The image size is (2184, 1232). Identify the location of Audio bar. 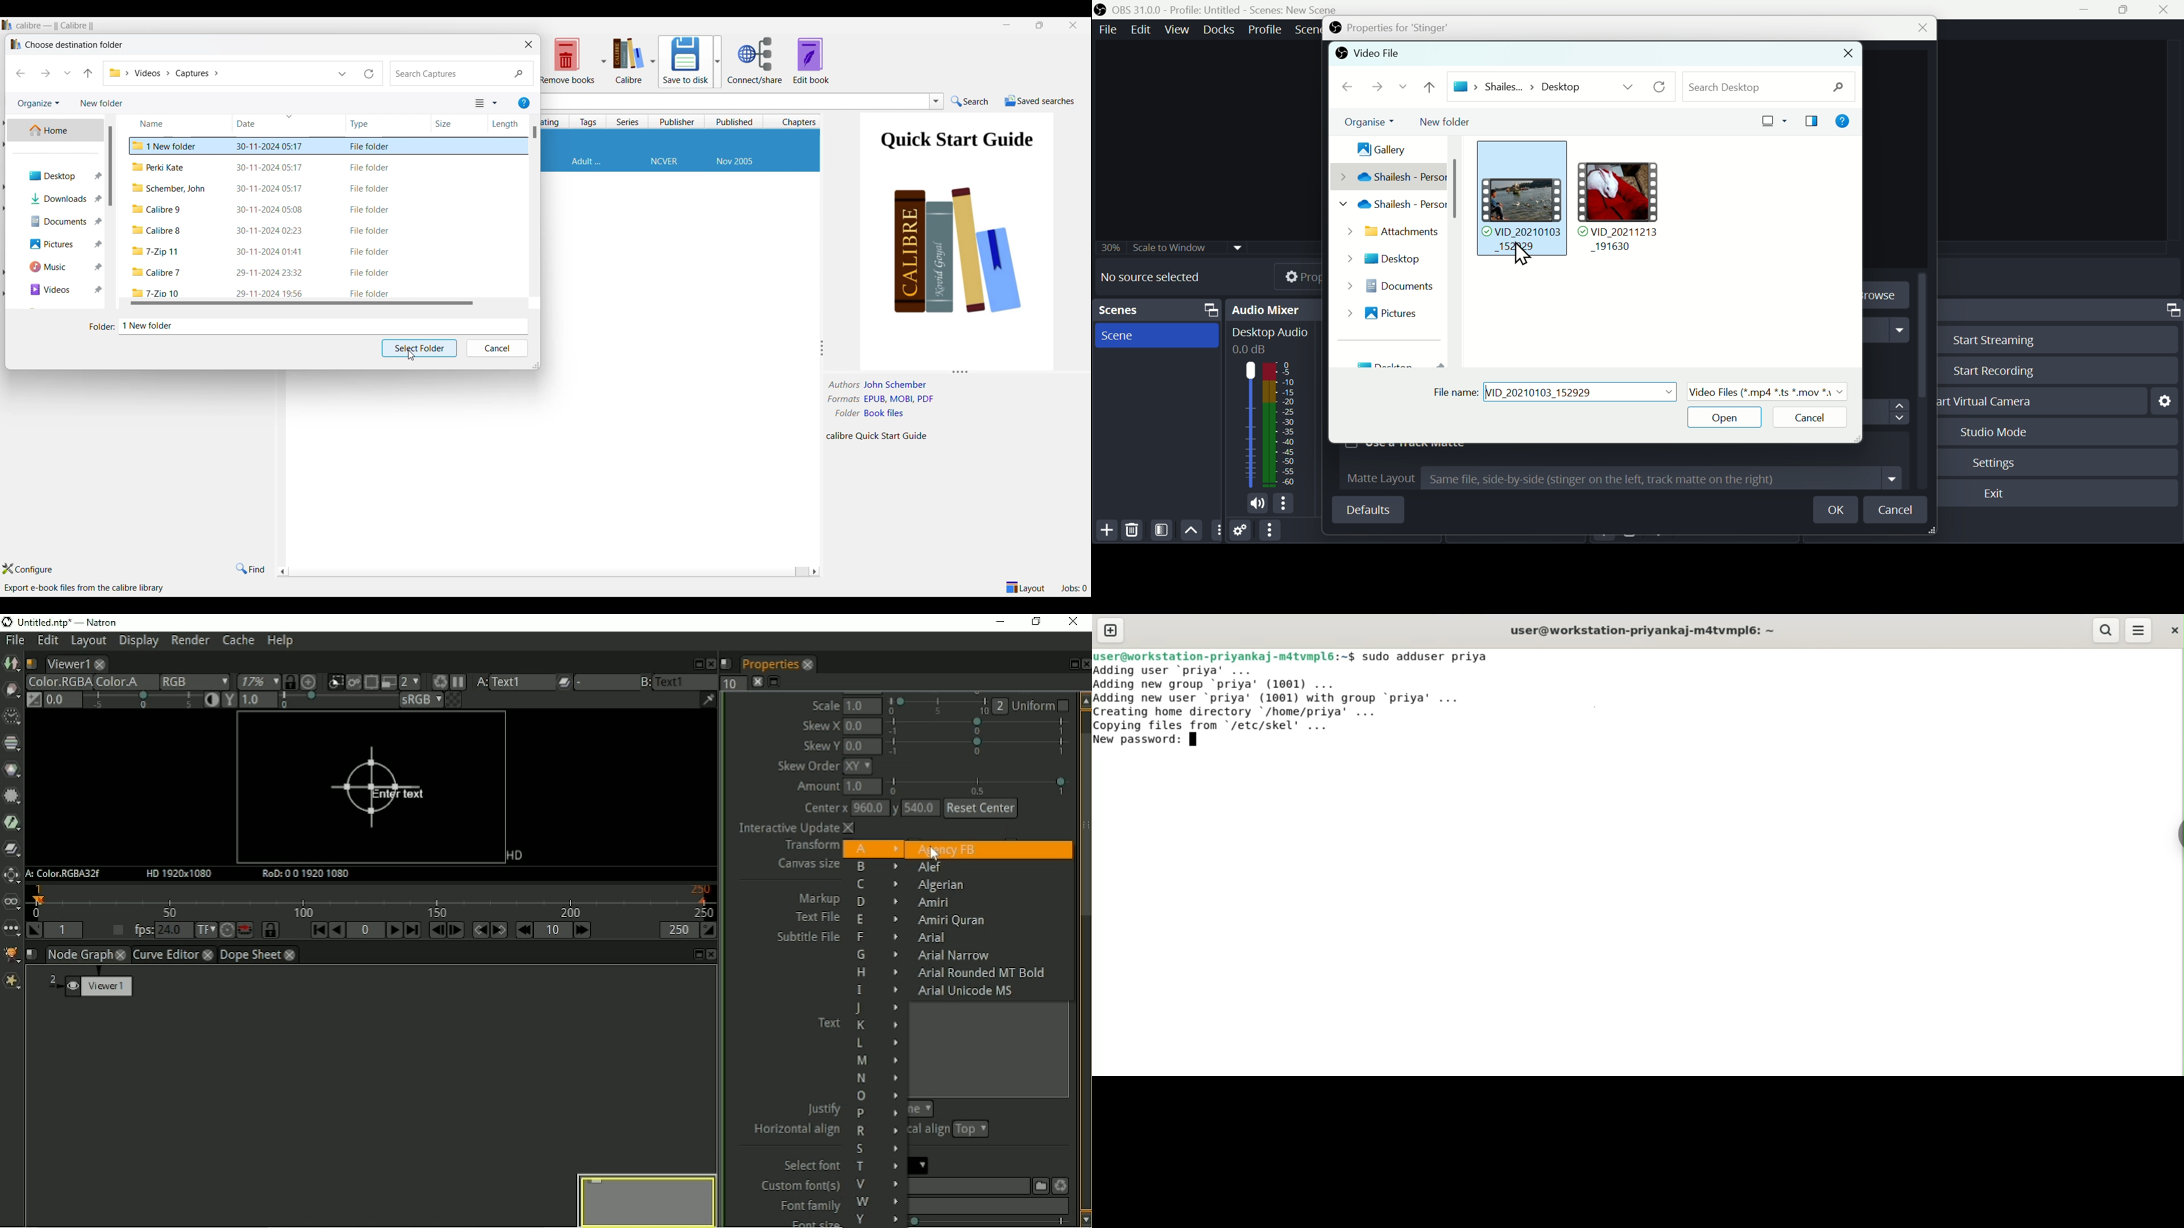
(1268, 425).